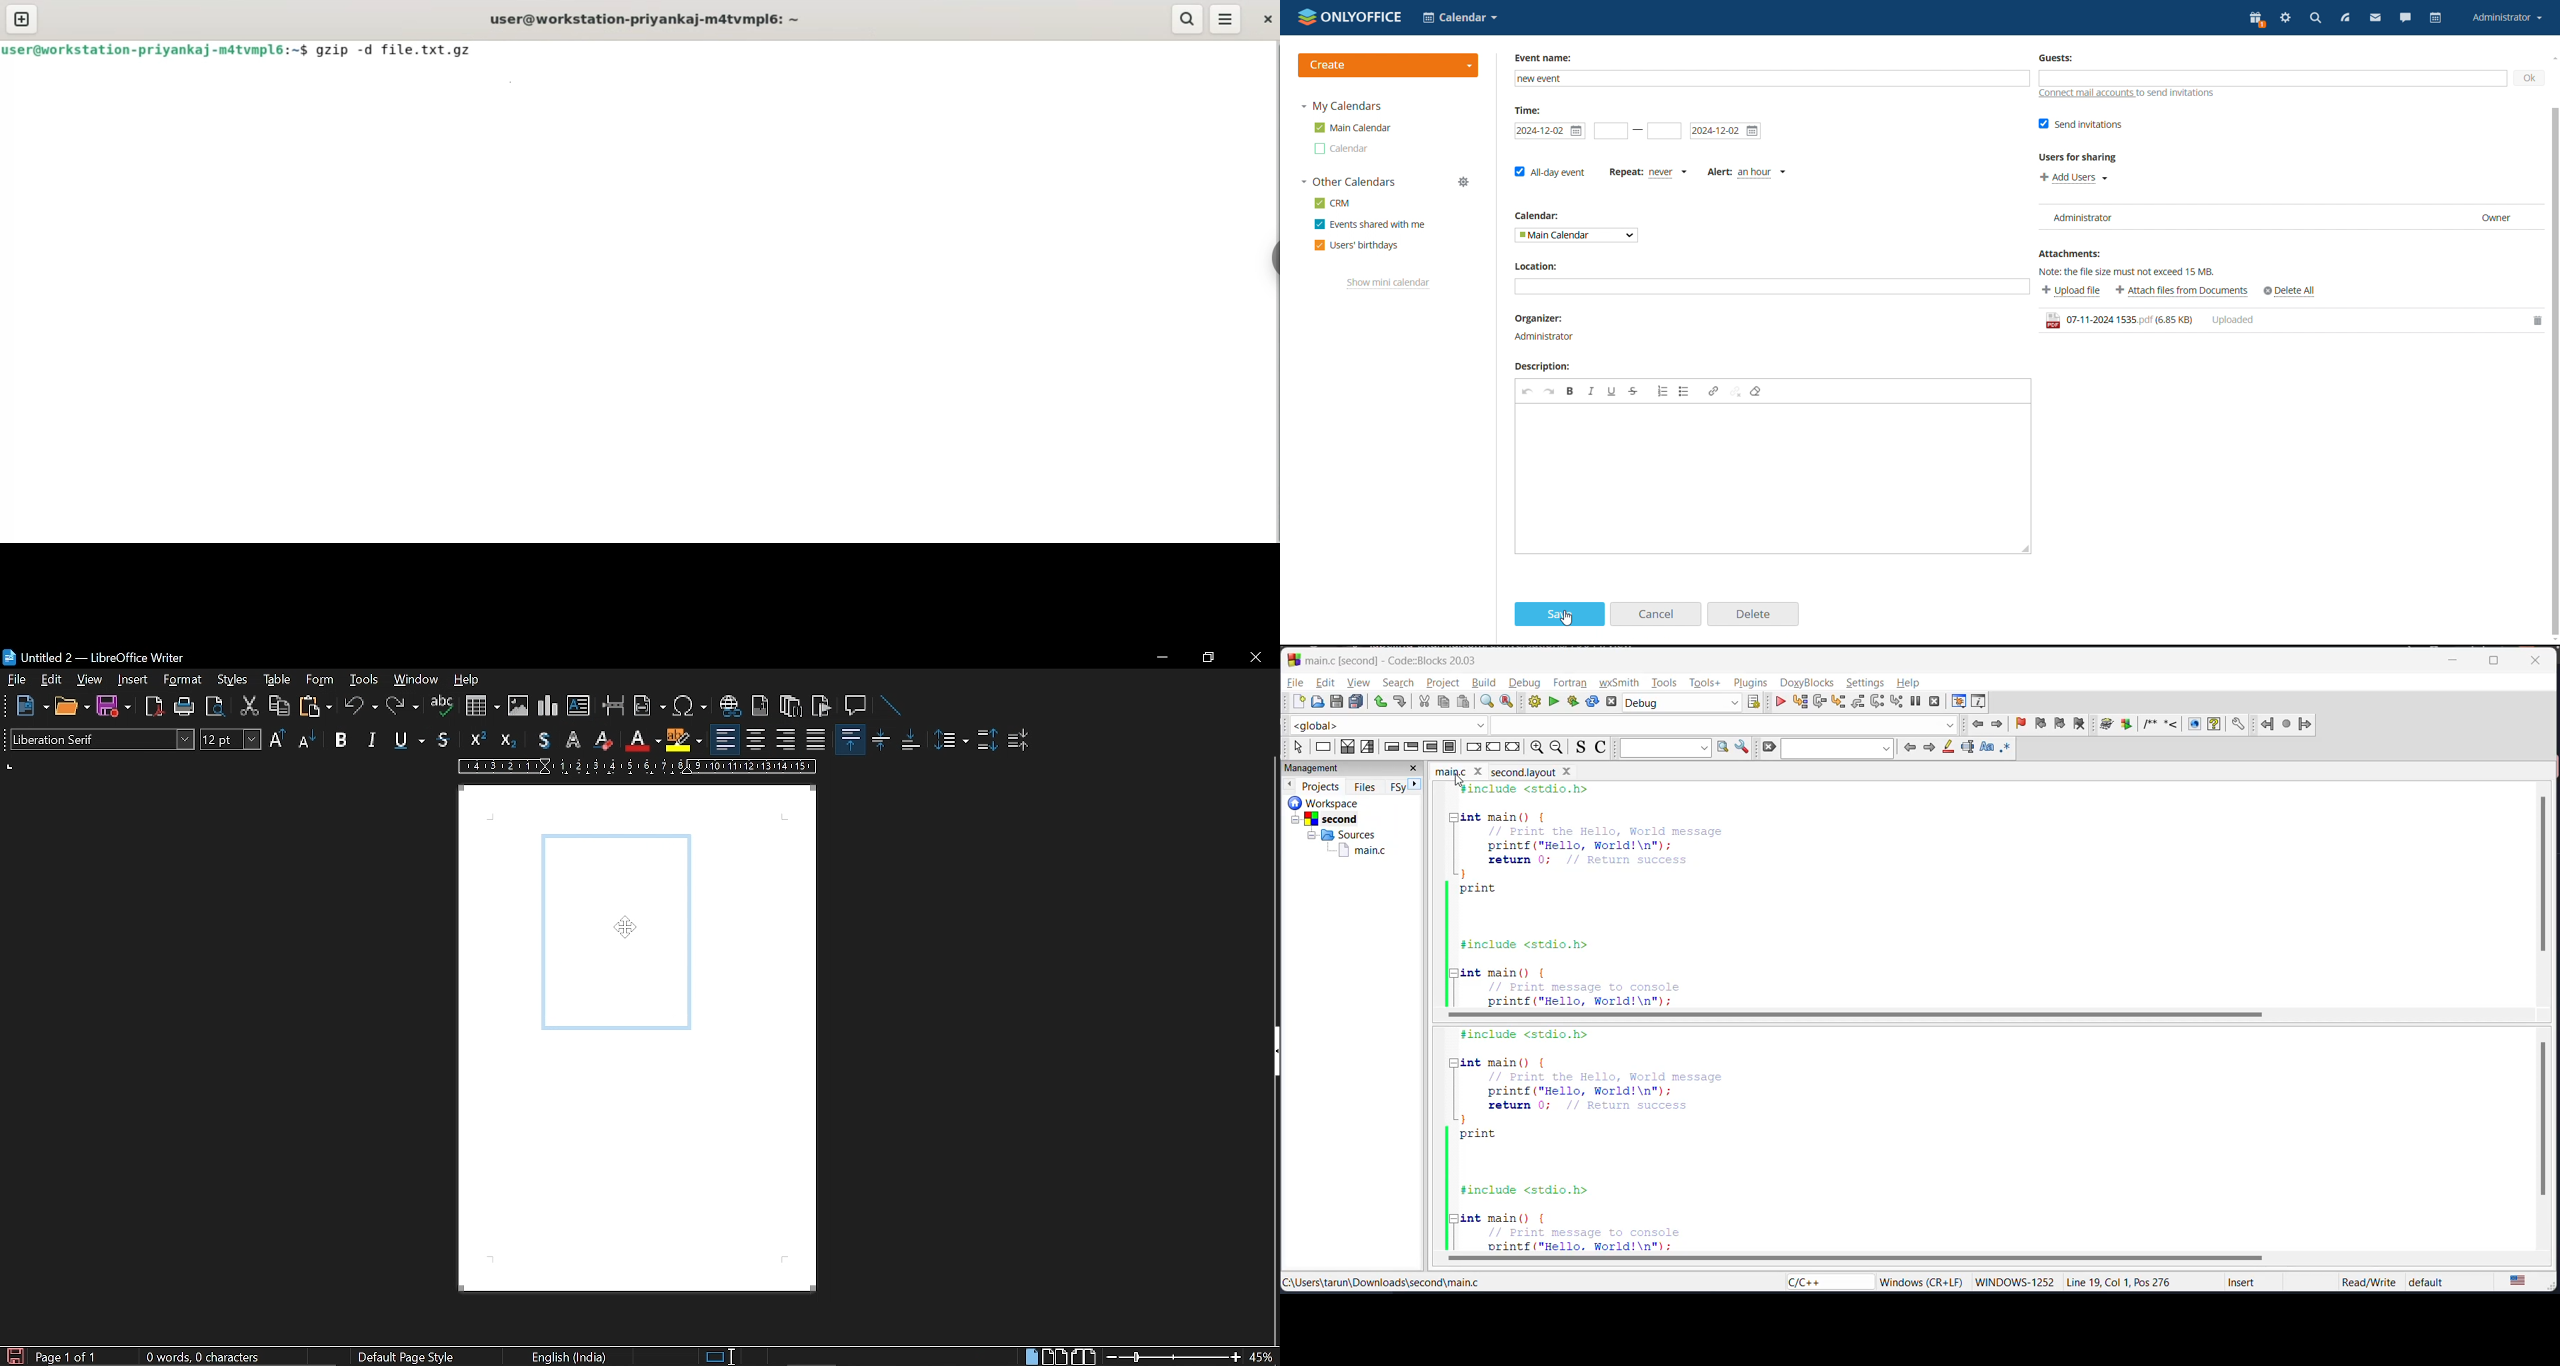 The image size is (2576, 1372). What do you see at coordinates (370, 739) in the screenshot?
I see `italic` at bounding box center [370, 739].